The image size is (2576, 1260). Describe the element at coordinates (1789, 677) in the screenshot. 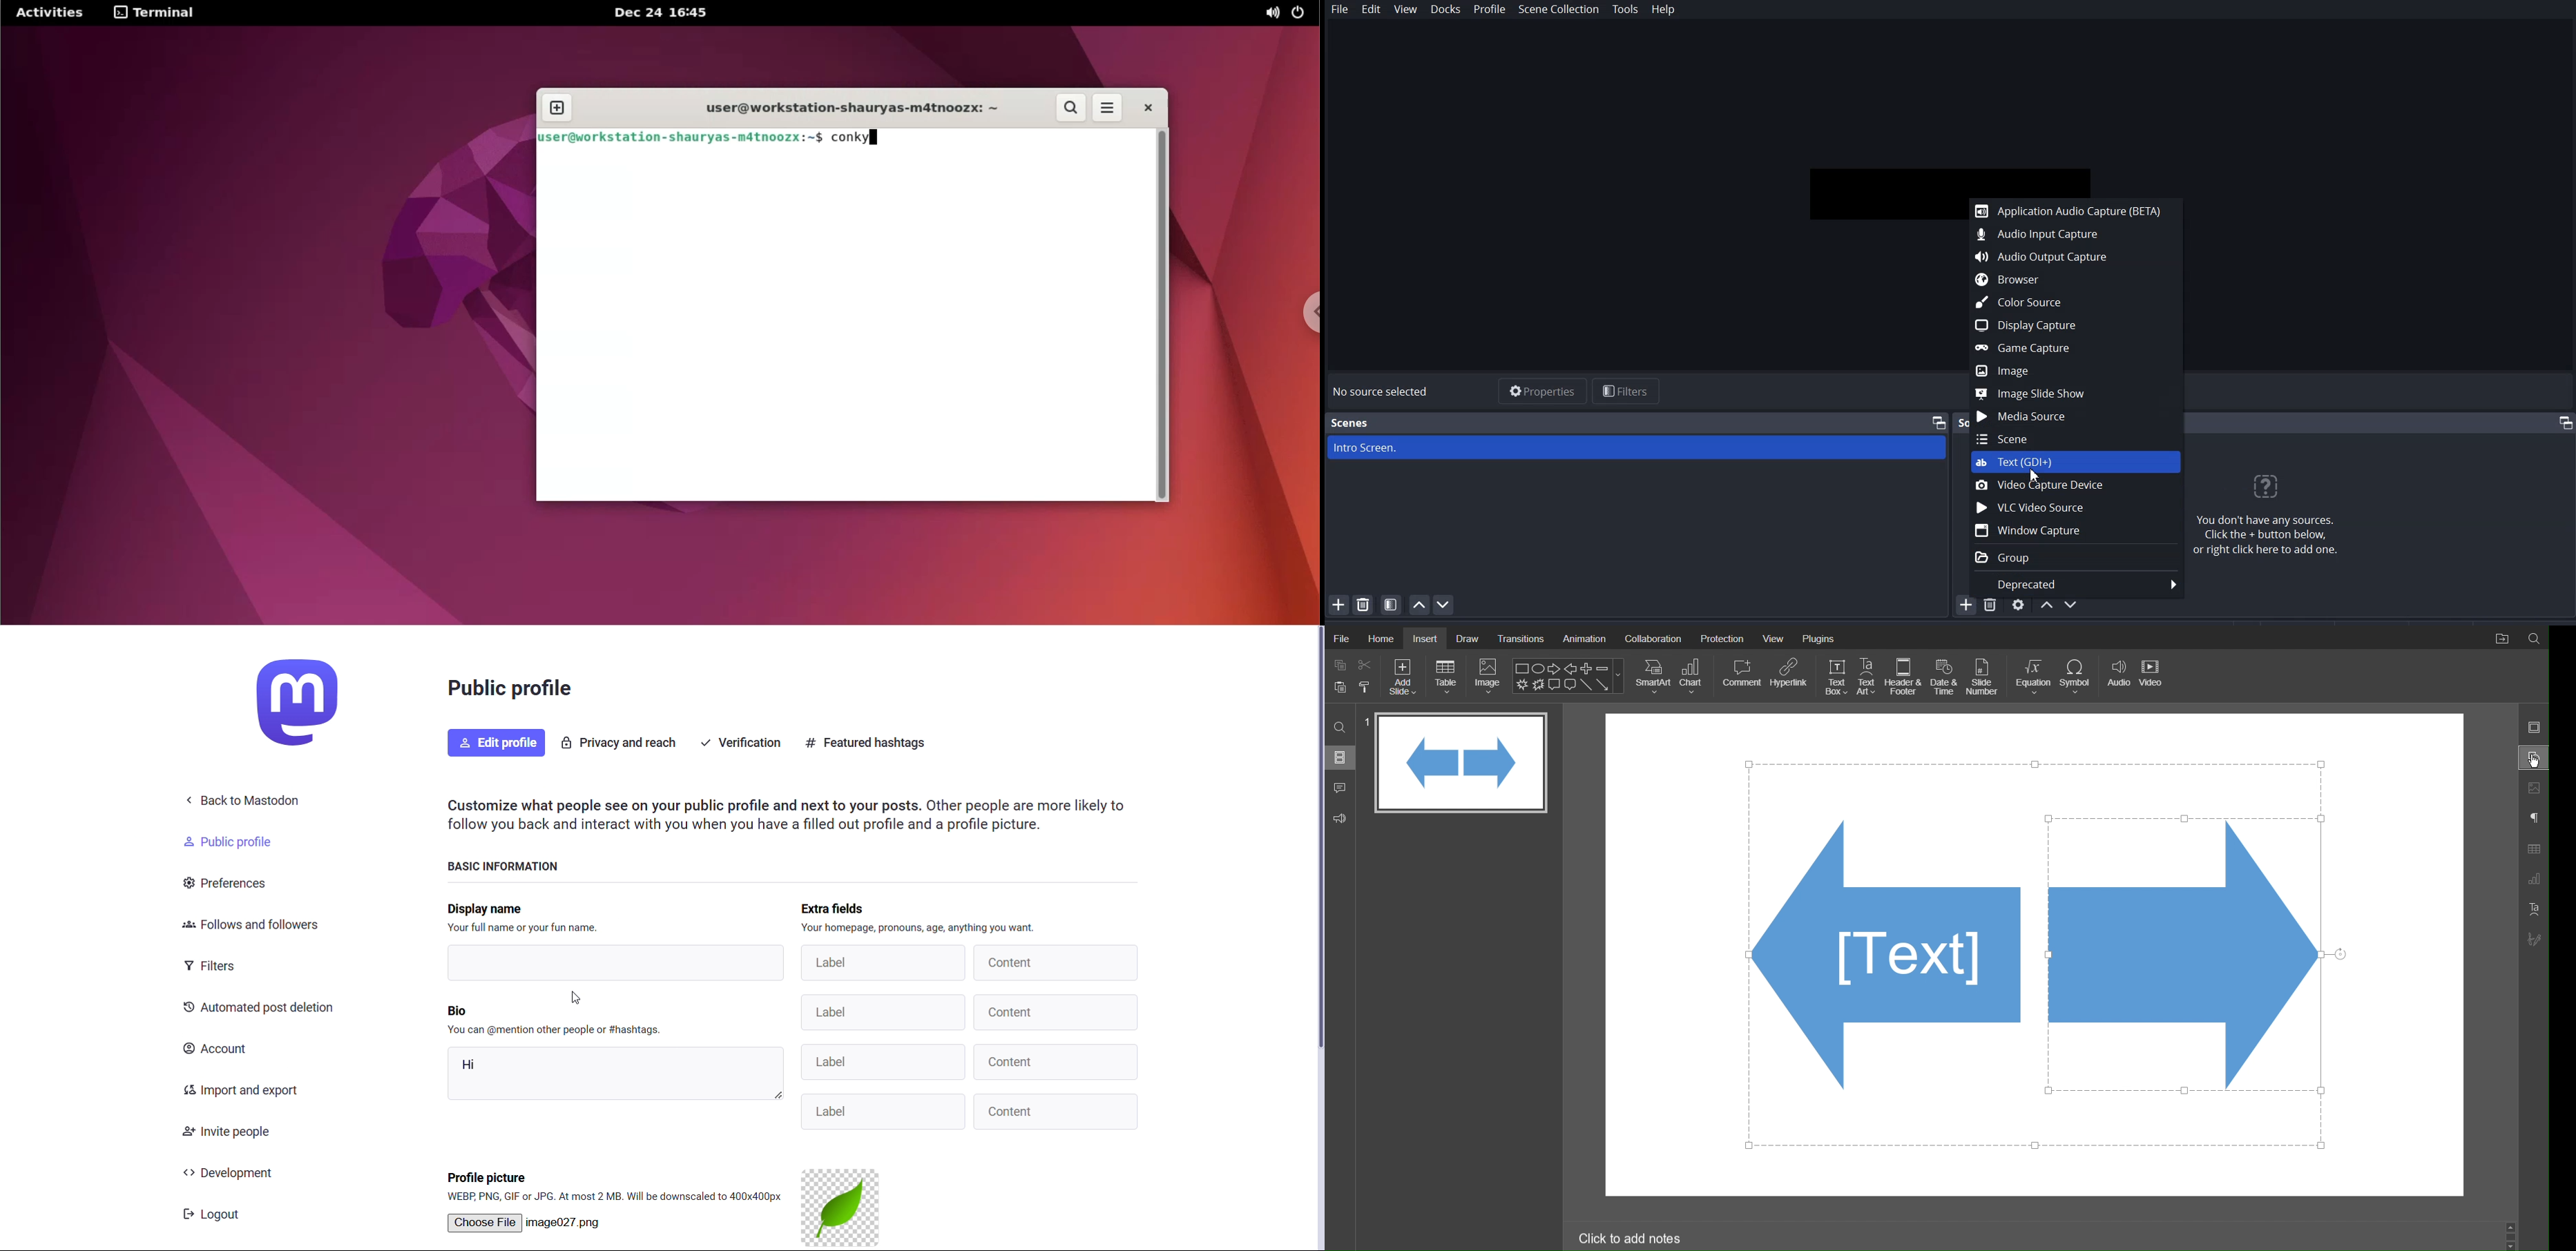

I see `Hyperlink` at that location.